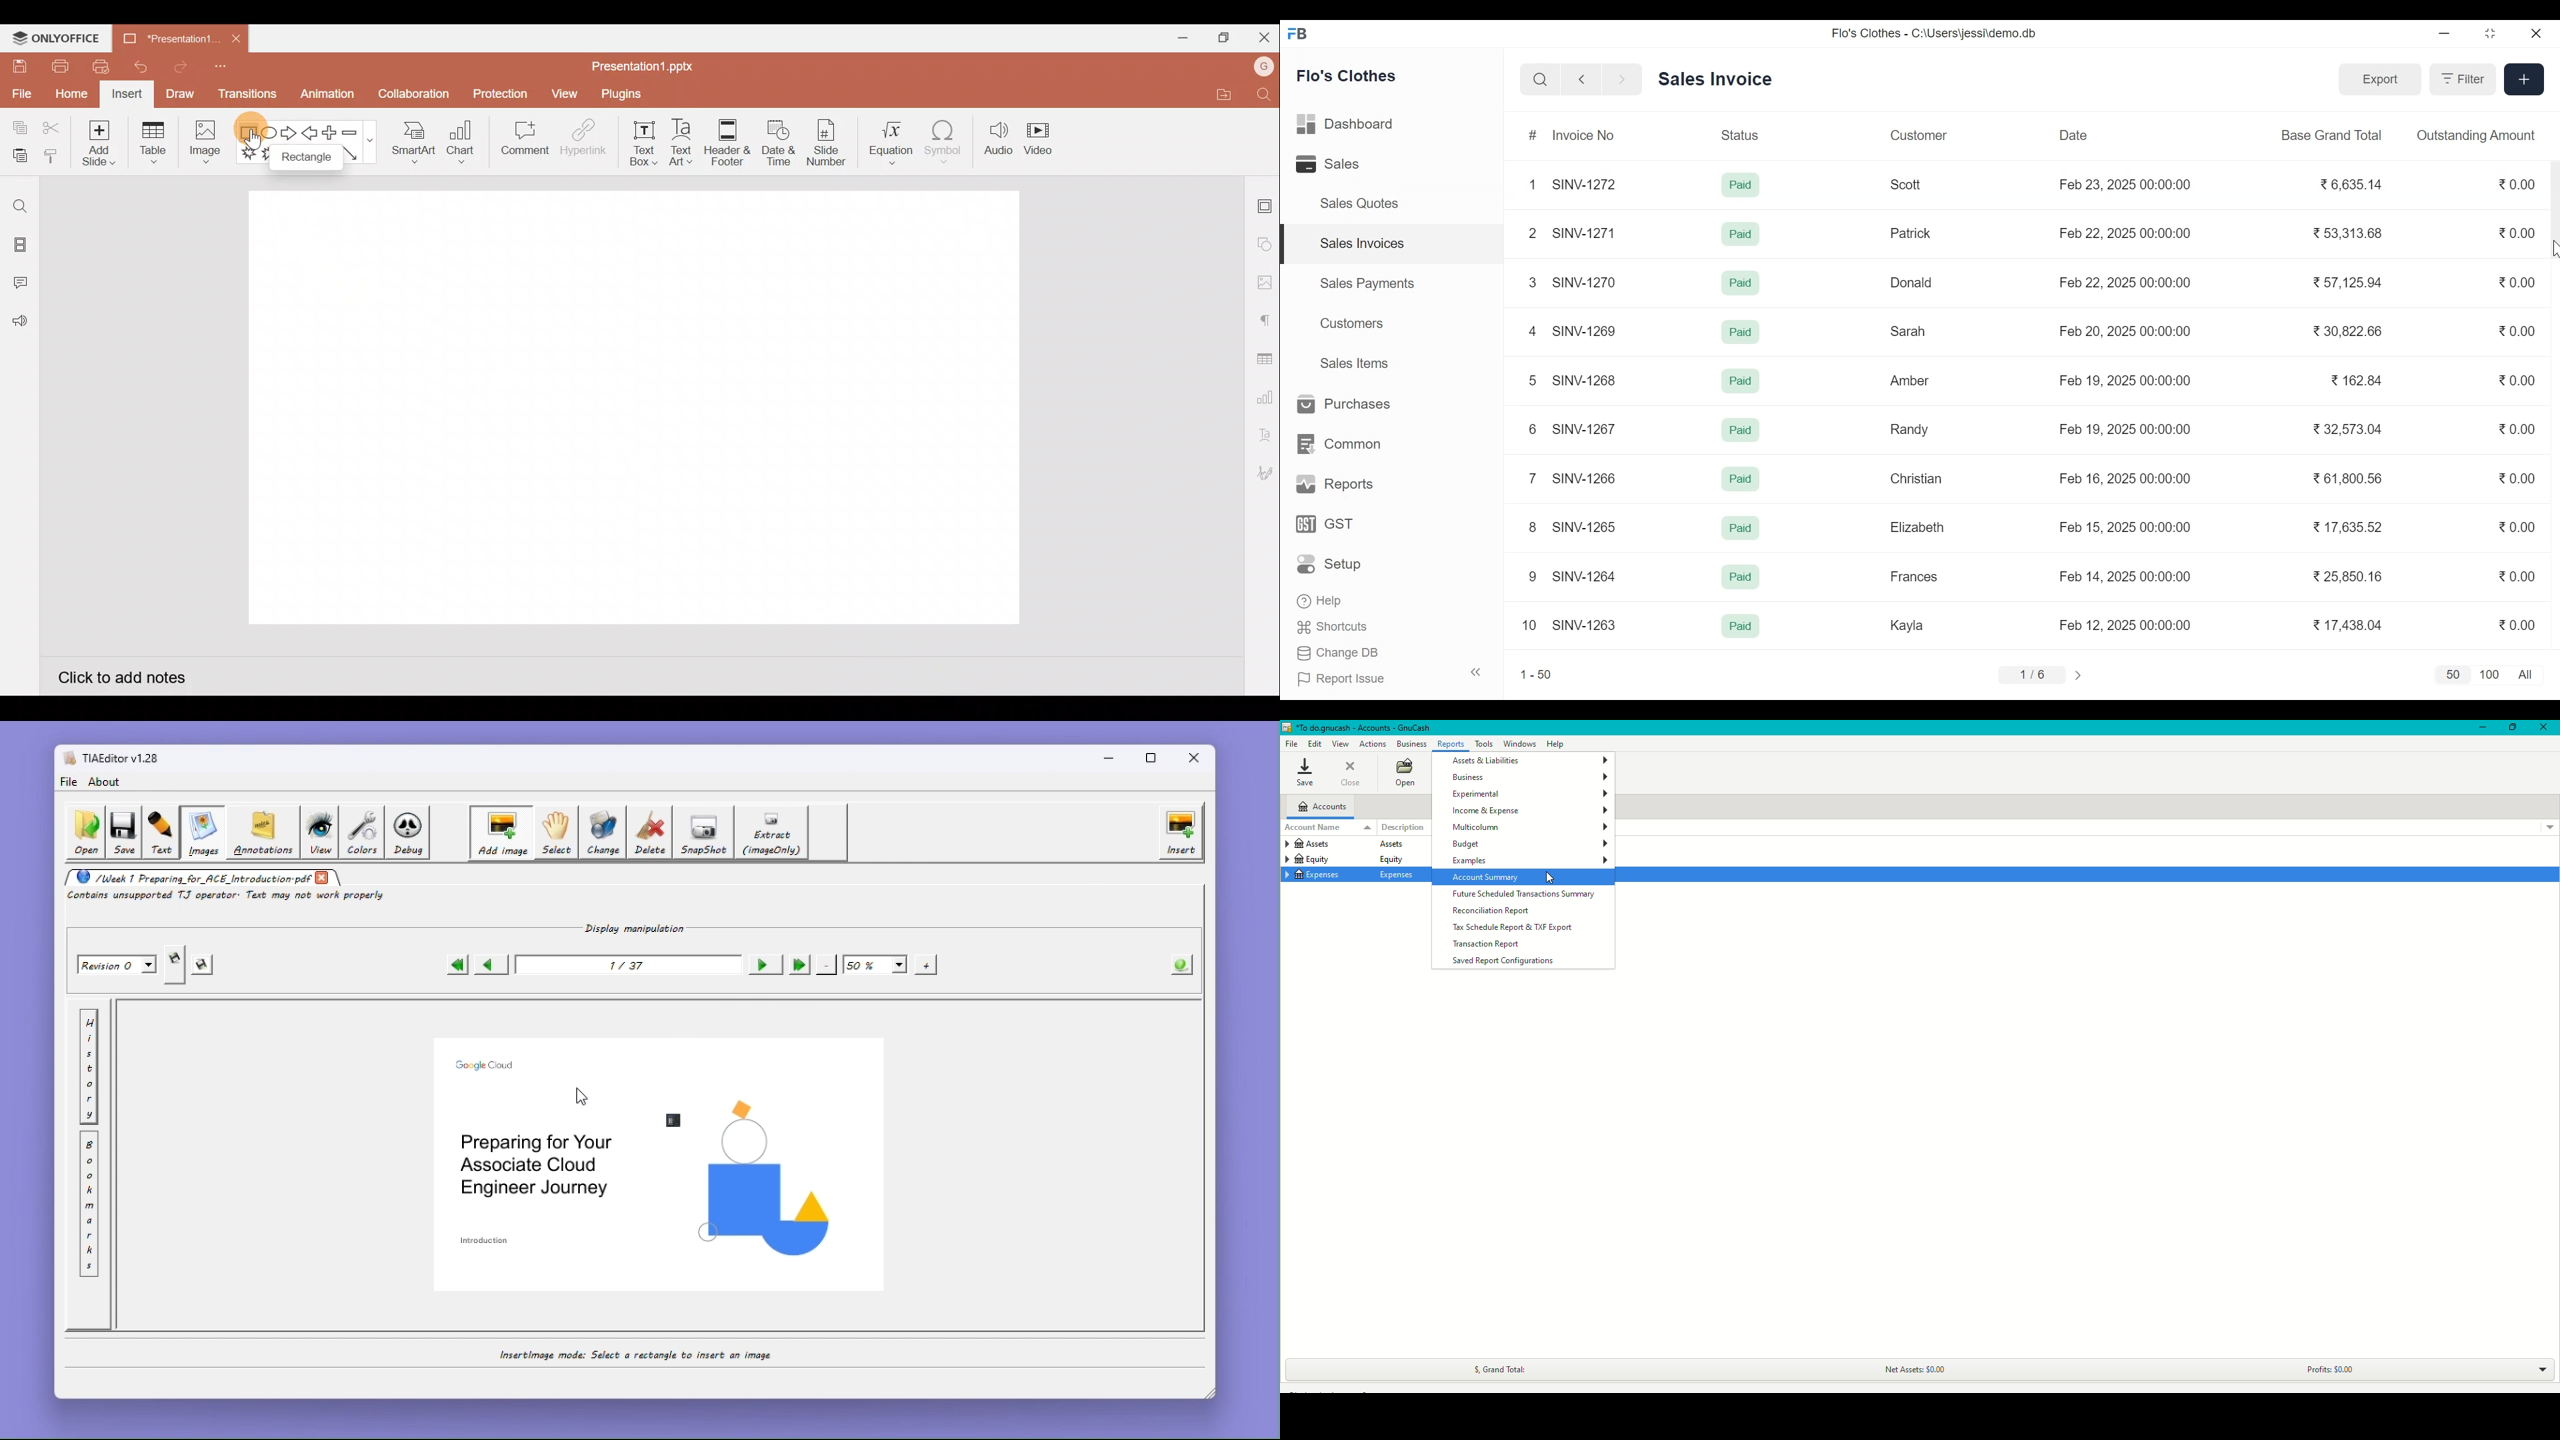 The width and height of the screenshot is (2576, 1456). Describe the element at coordinates (133, 676) in the screenshot. I see `Click to add notes` at that location.